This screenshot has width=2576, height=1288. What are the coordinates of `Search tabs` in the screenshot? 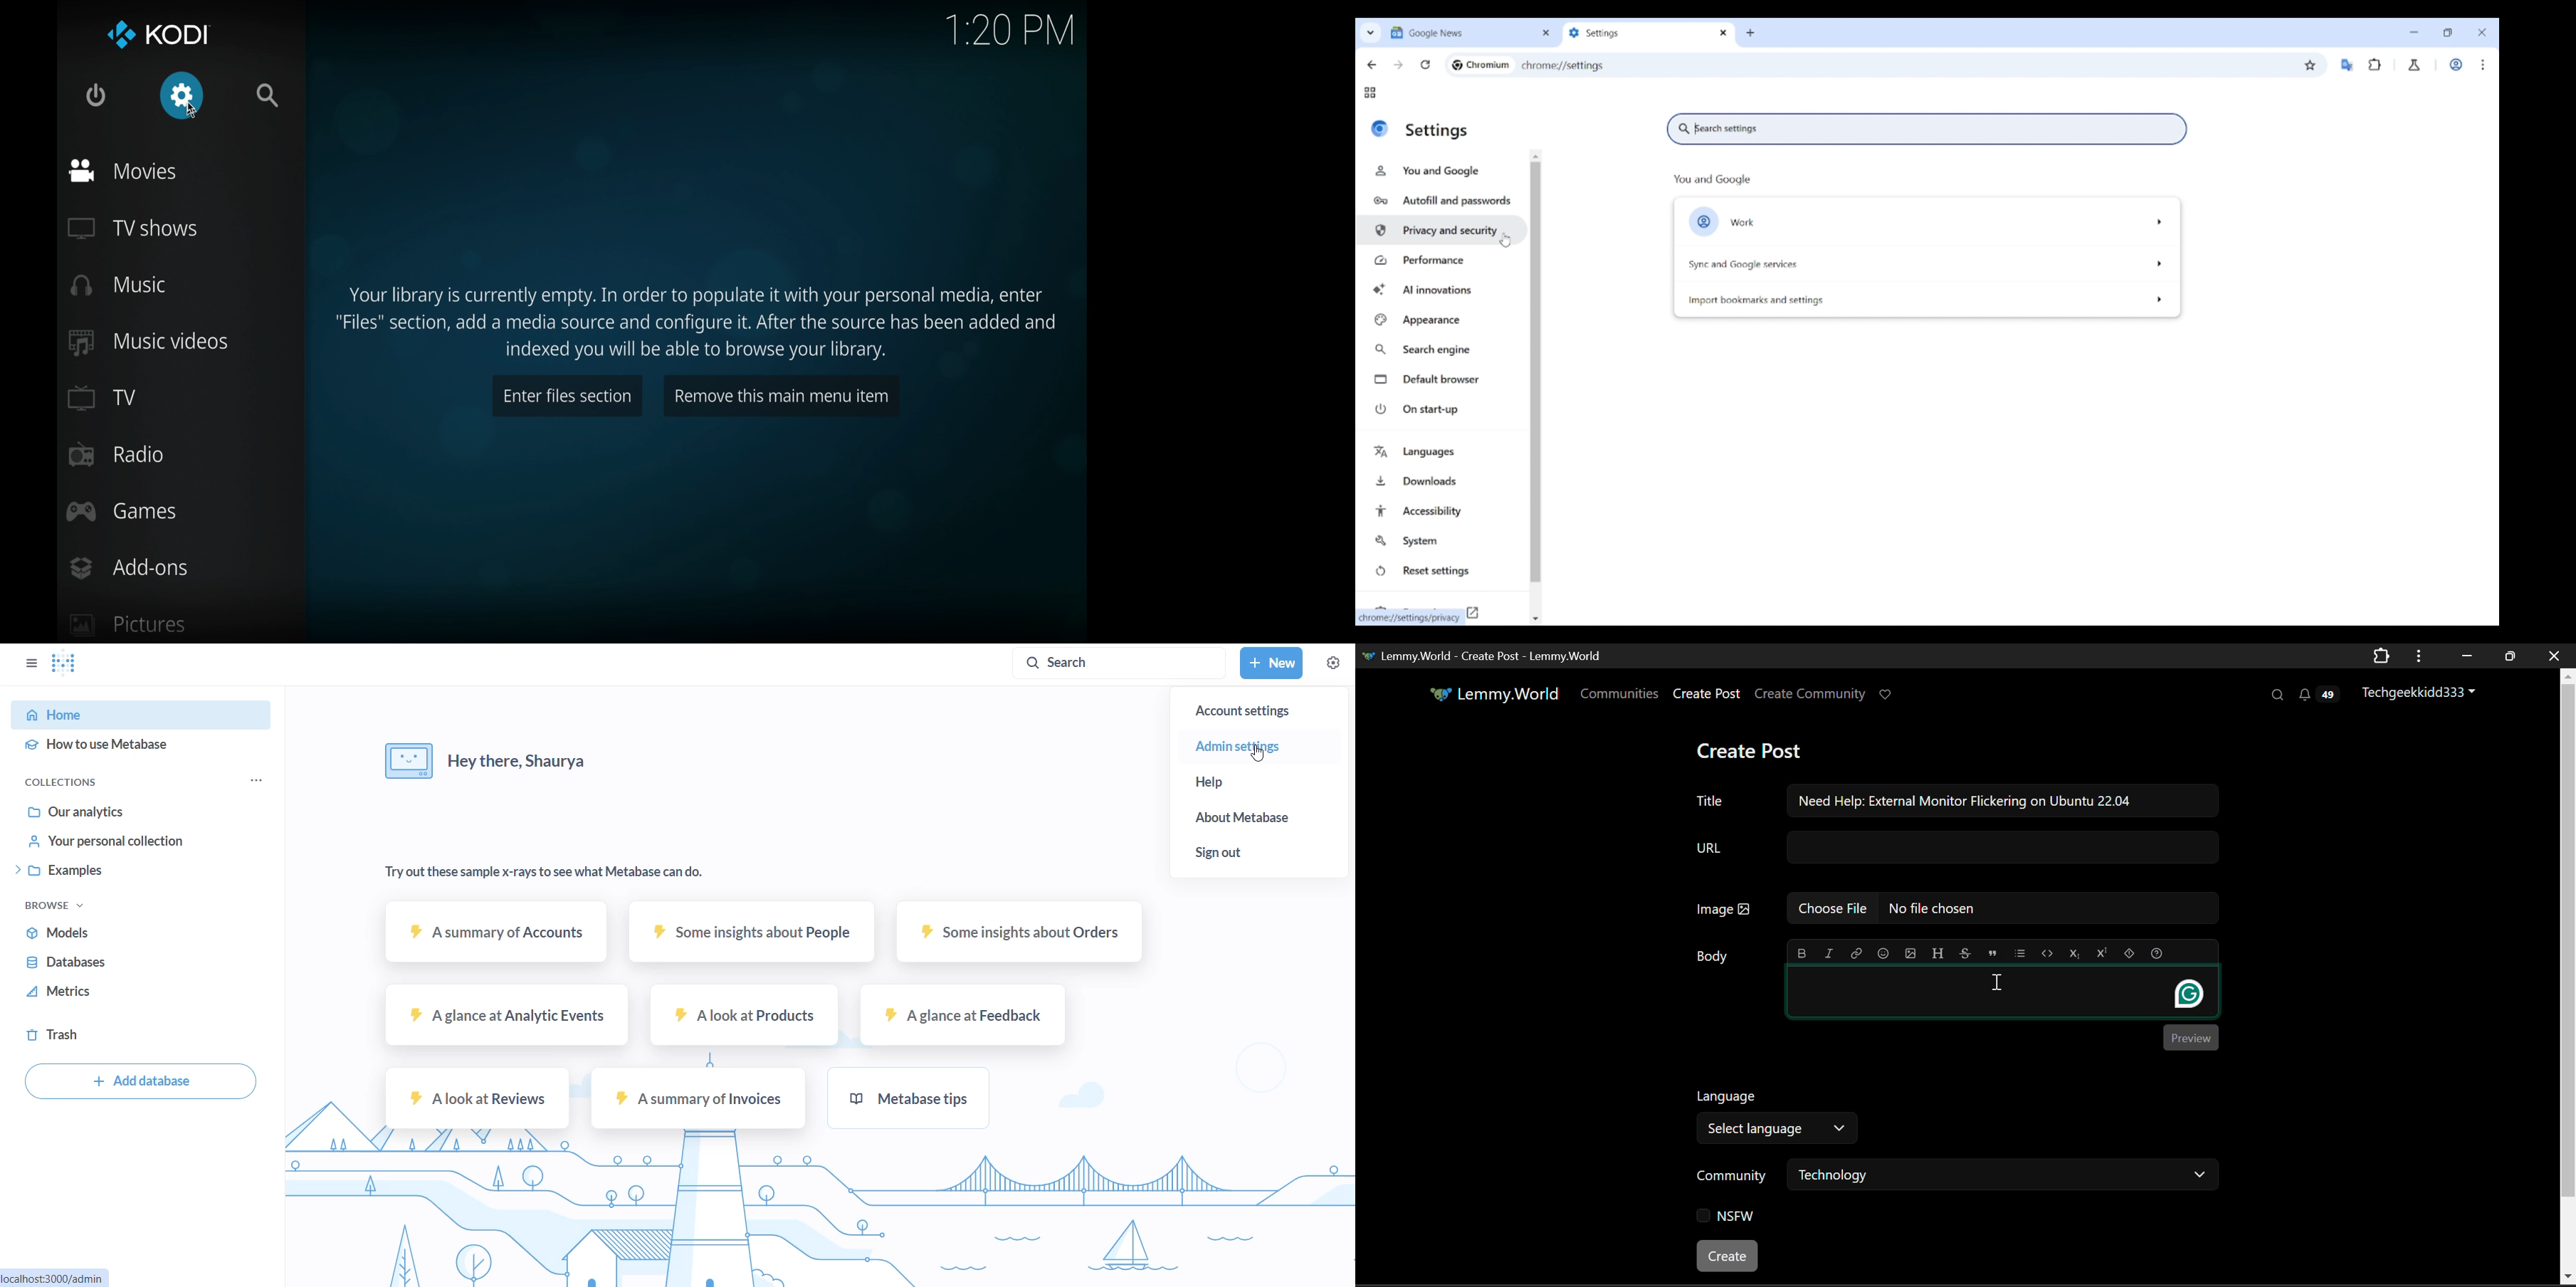 It's located at (1371, 32).